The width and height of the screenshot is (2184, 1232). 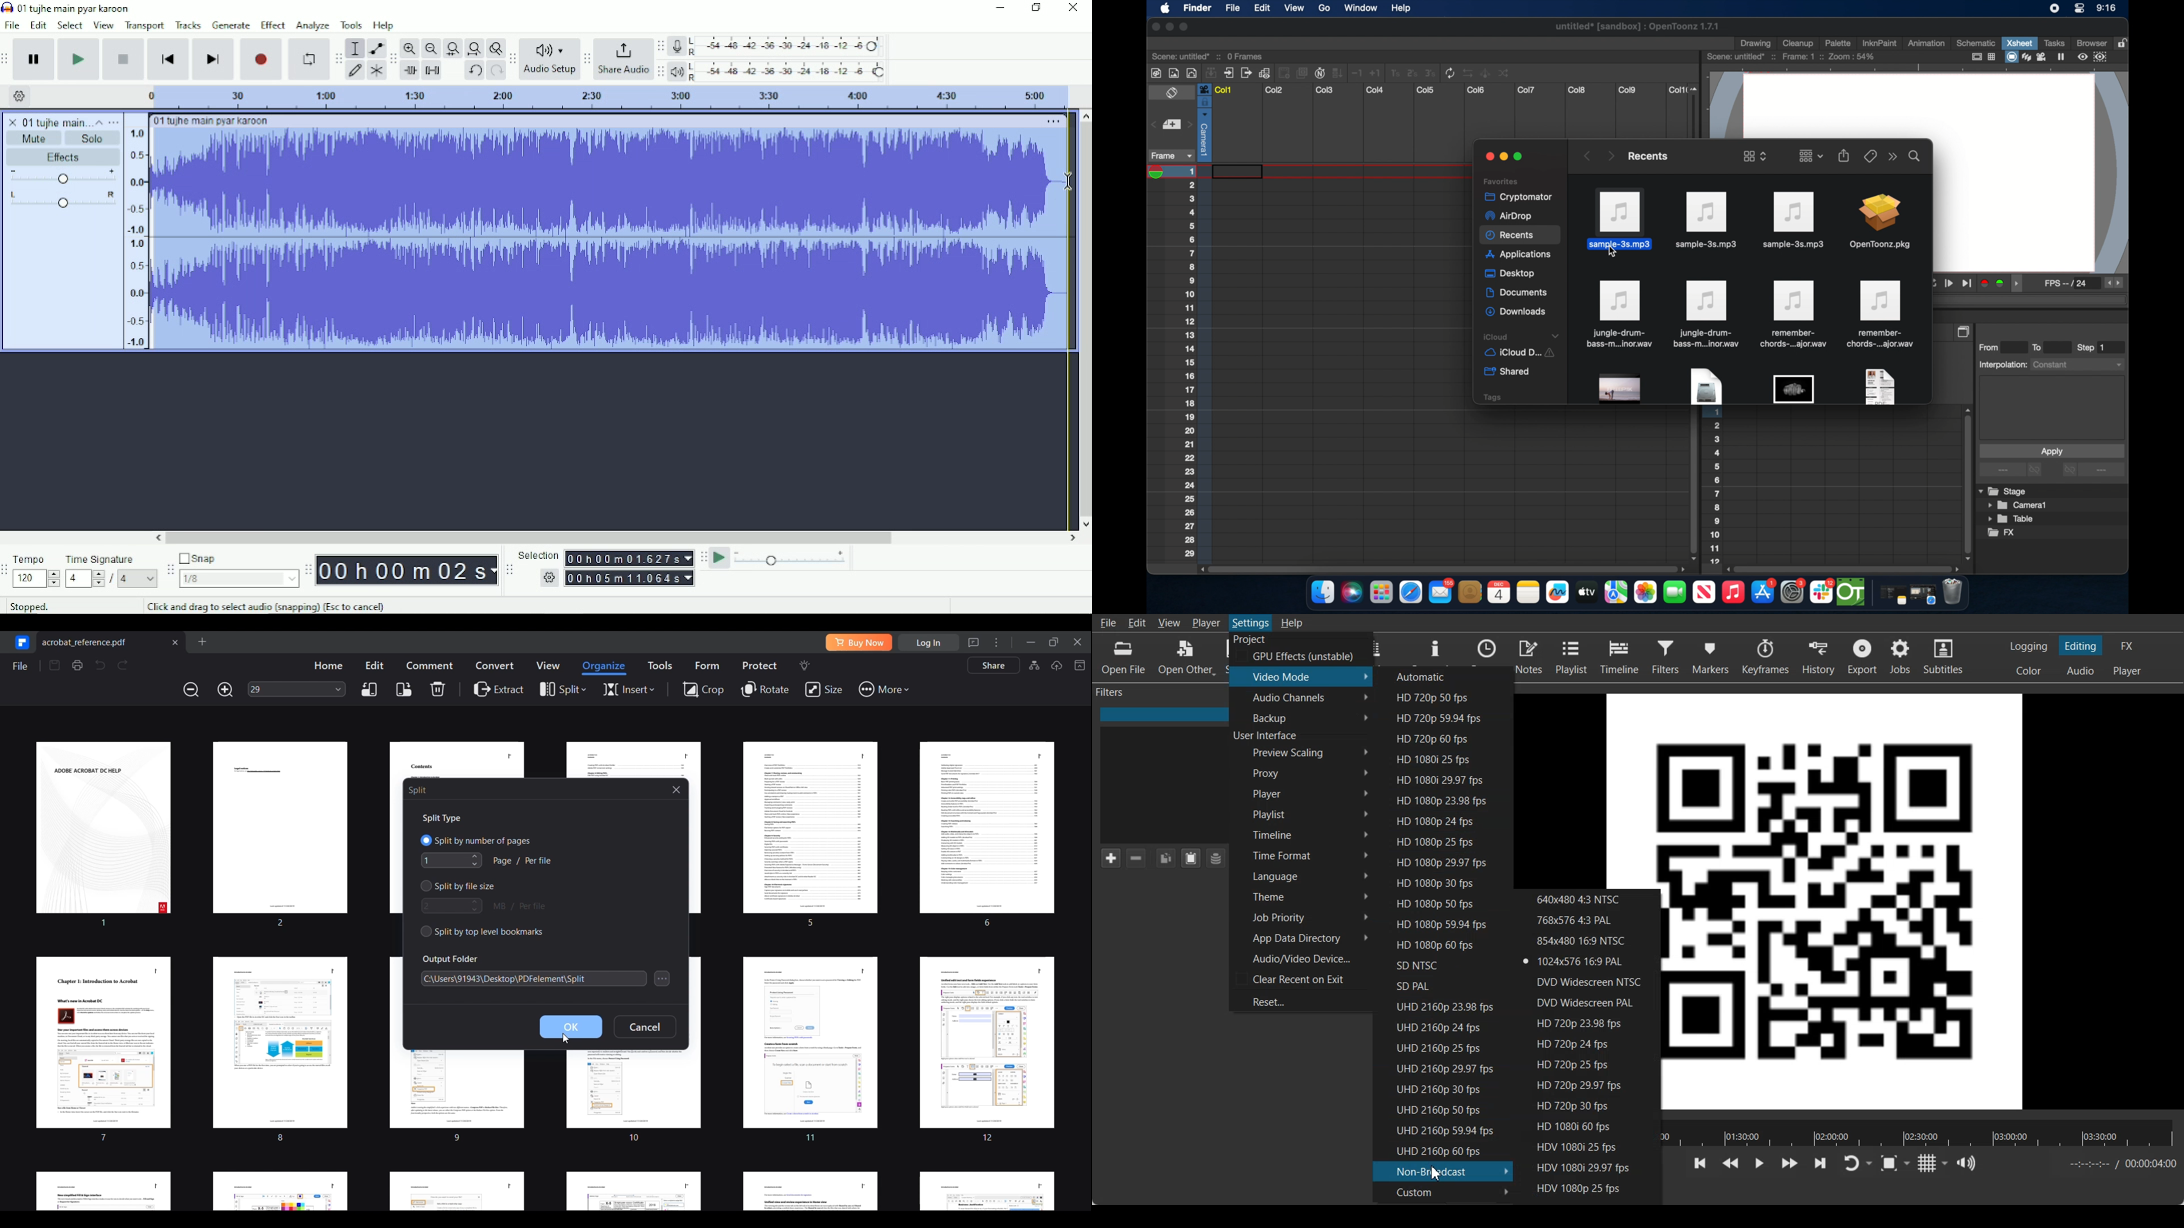 What do you see at coordinates (430, 49) in the screenshot?
I see `Zoom Out` at bounding box center [430, 49].